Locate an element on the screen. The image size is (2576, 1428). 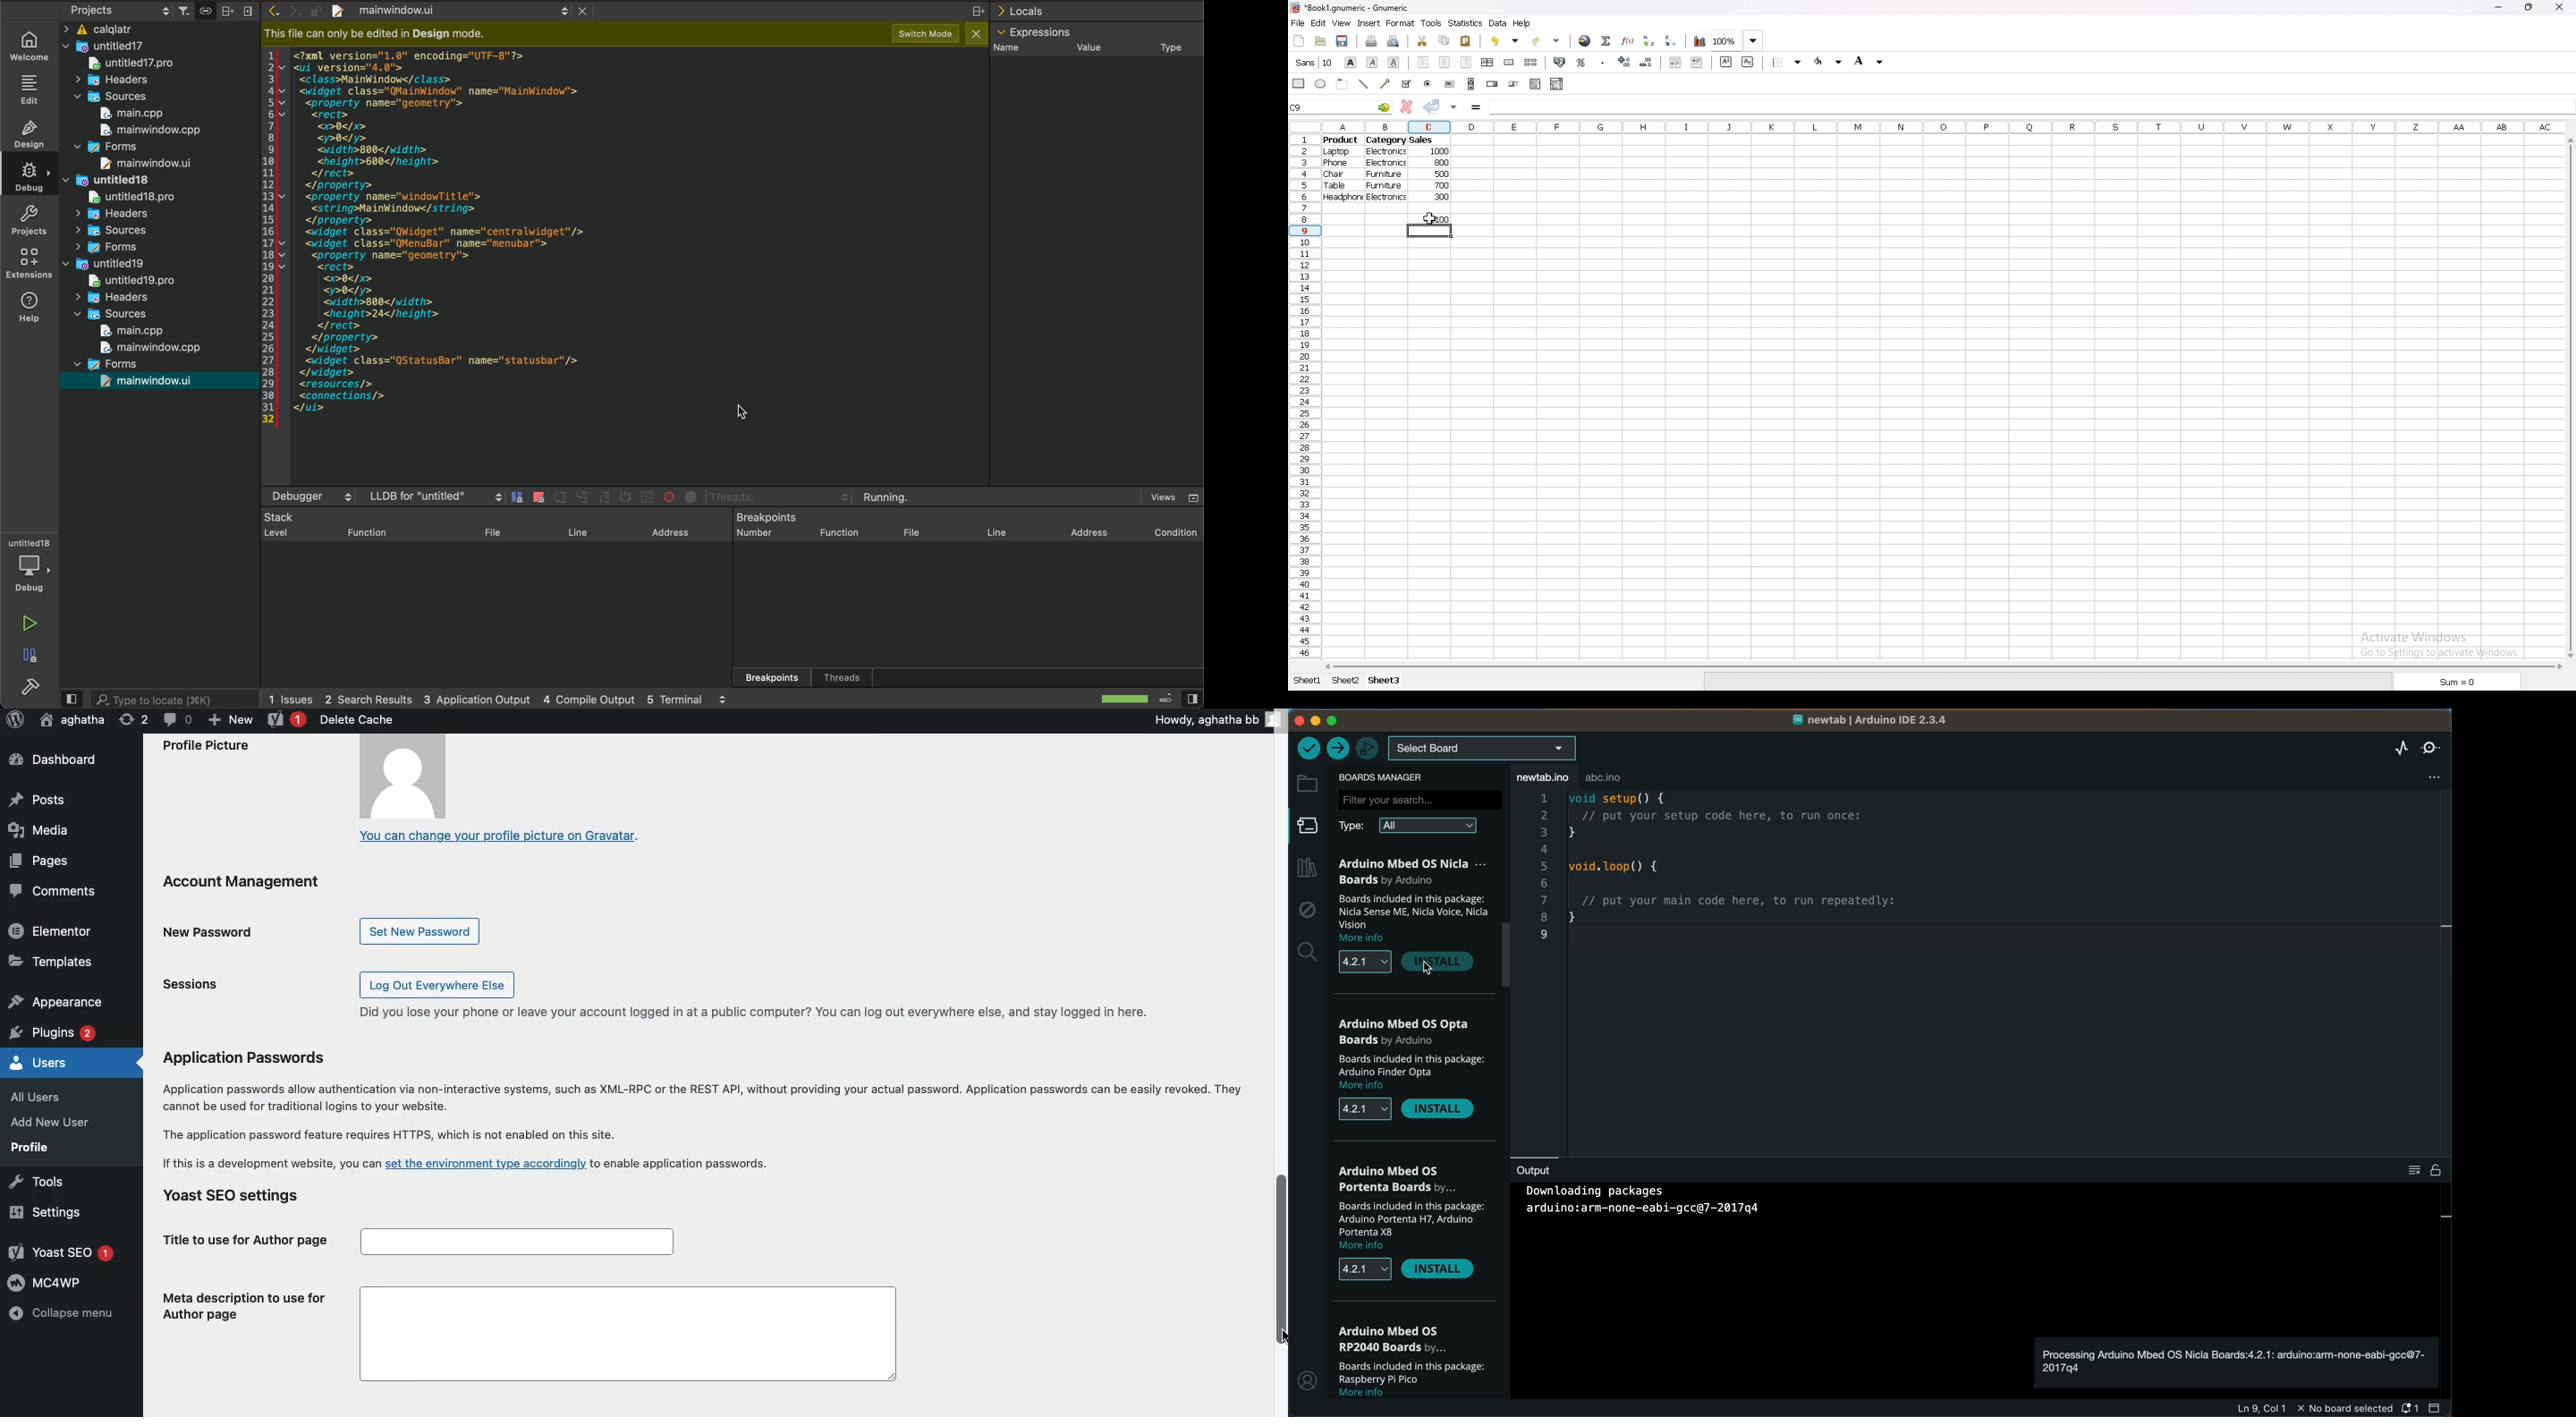
close sidebar is located at coordinates (1180, 697).